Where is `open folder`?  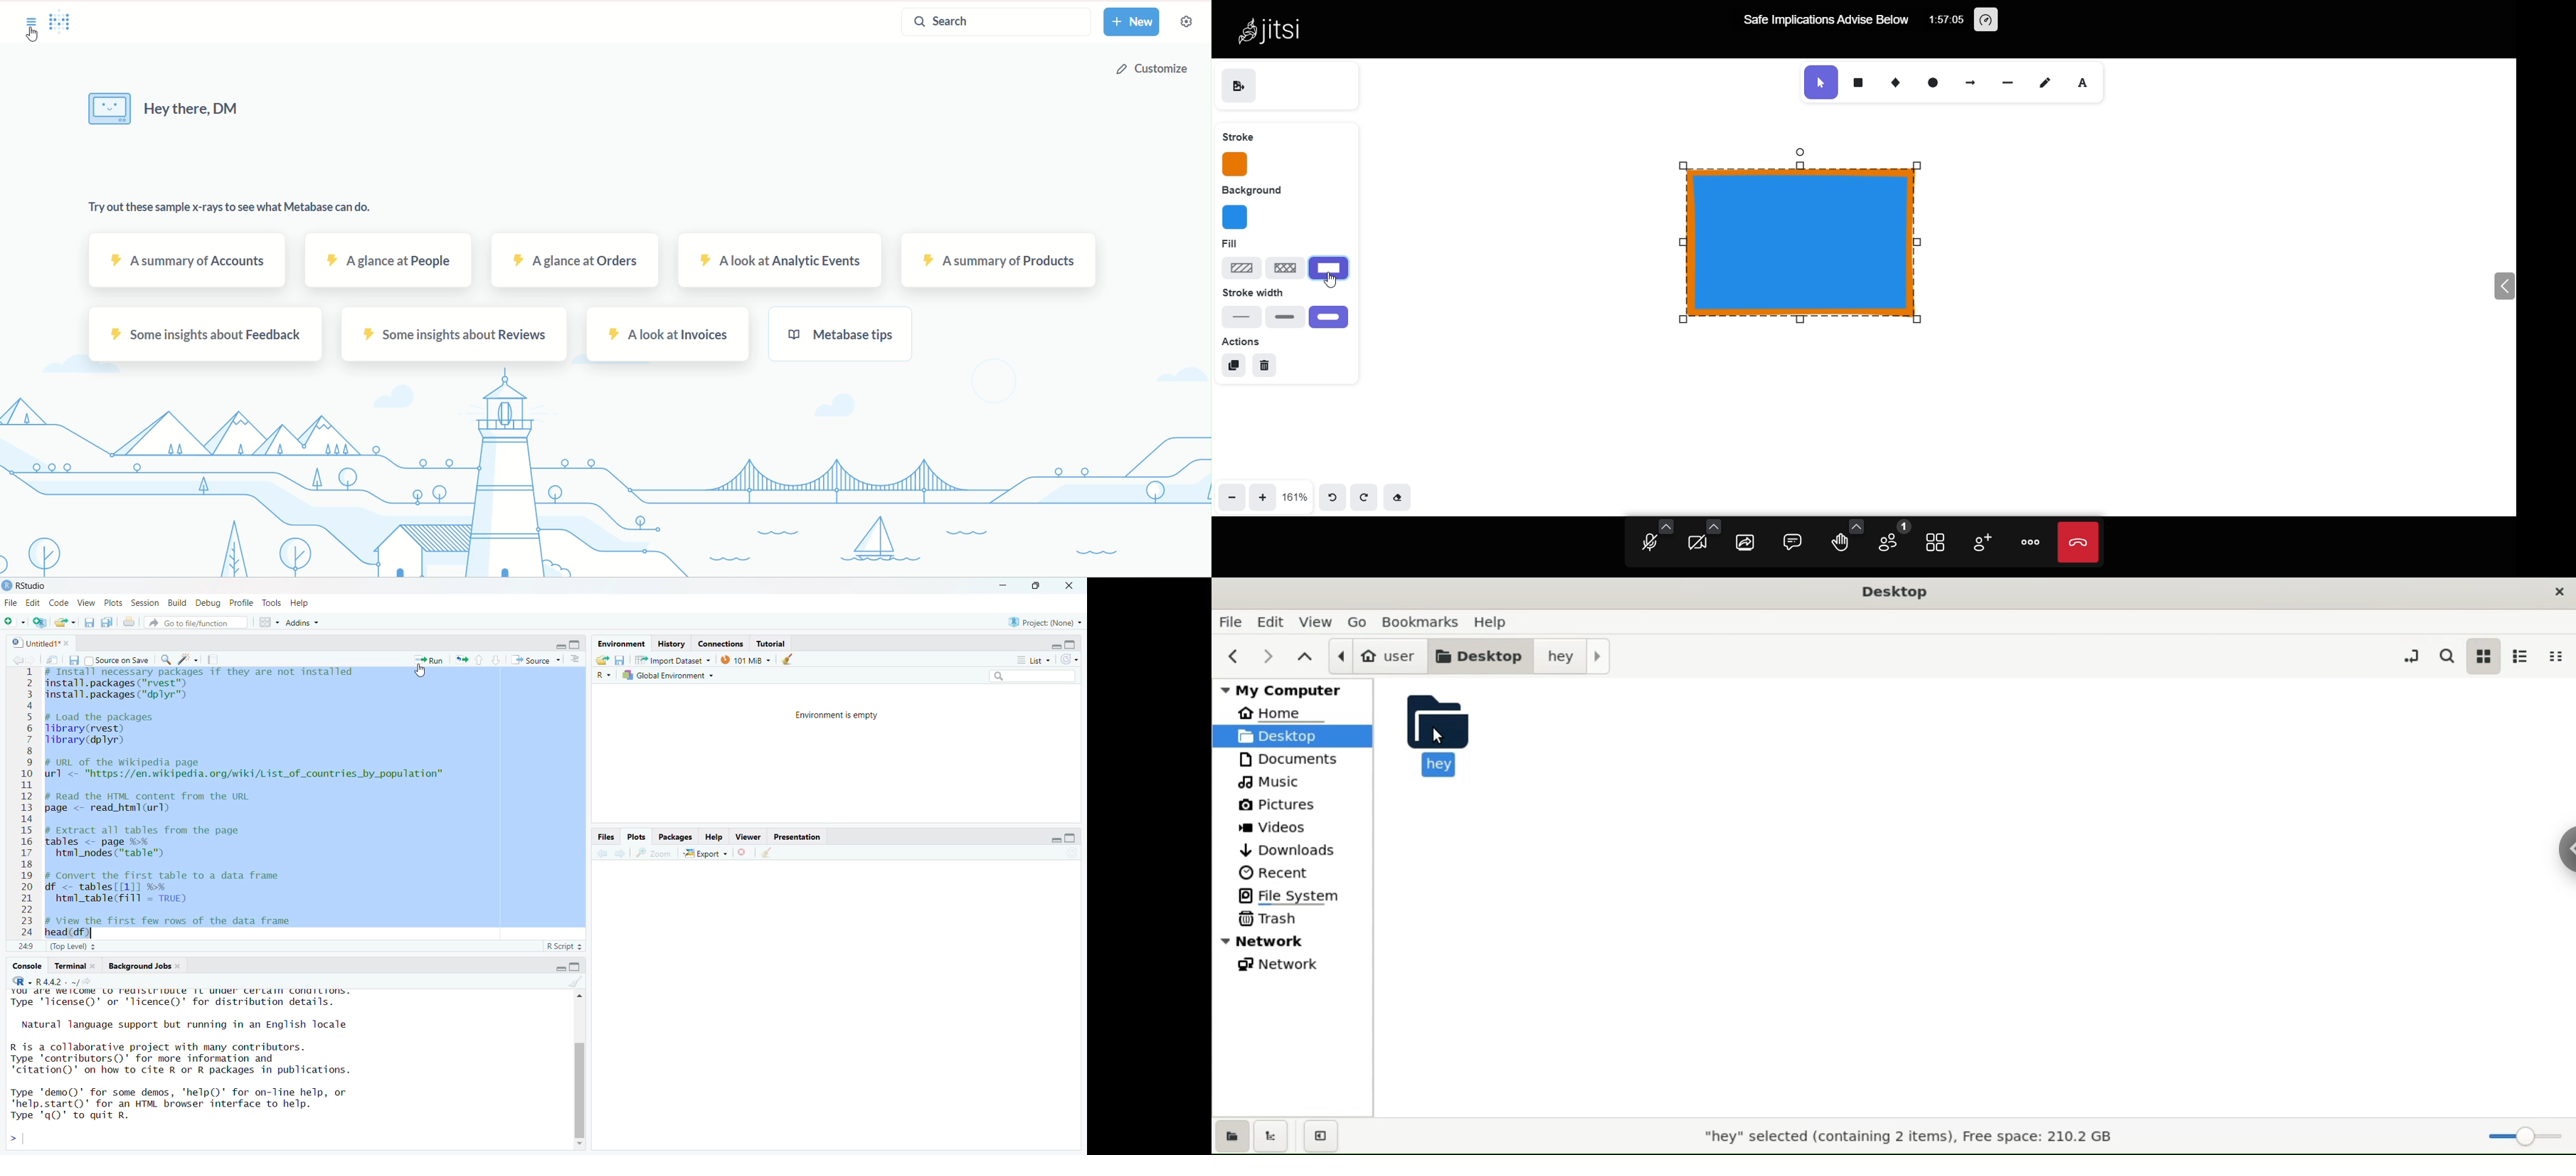 open folder is located at coordinates (603, 660).